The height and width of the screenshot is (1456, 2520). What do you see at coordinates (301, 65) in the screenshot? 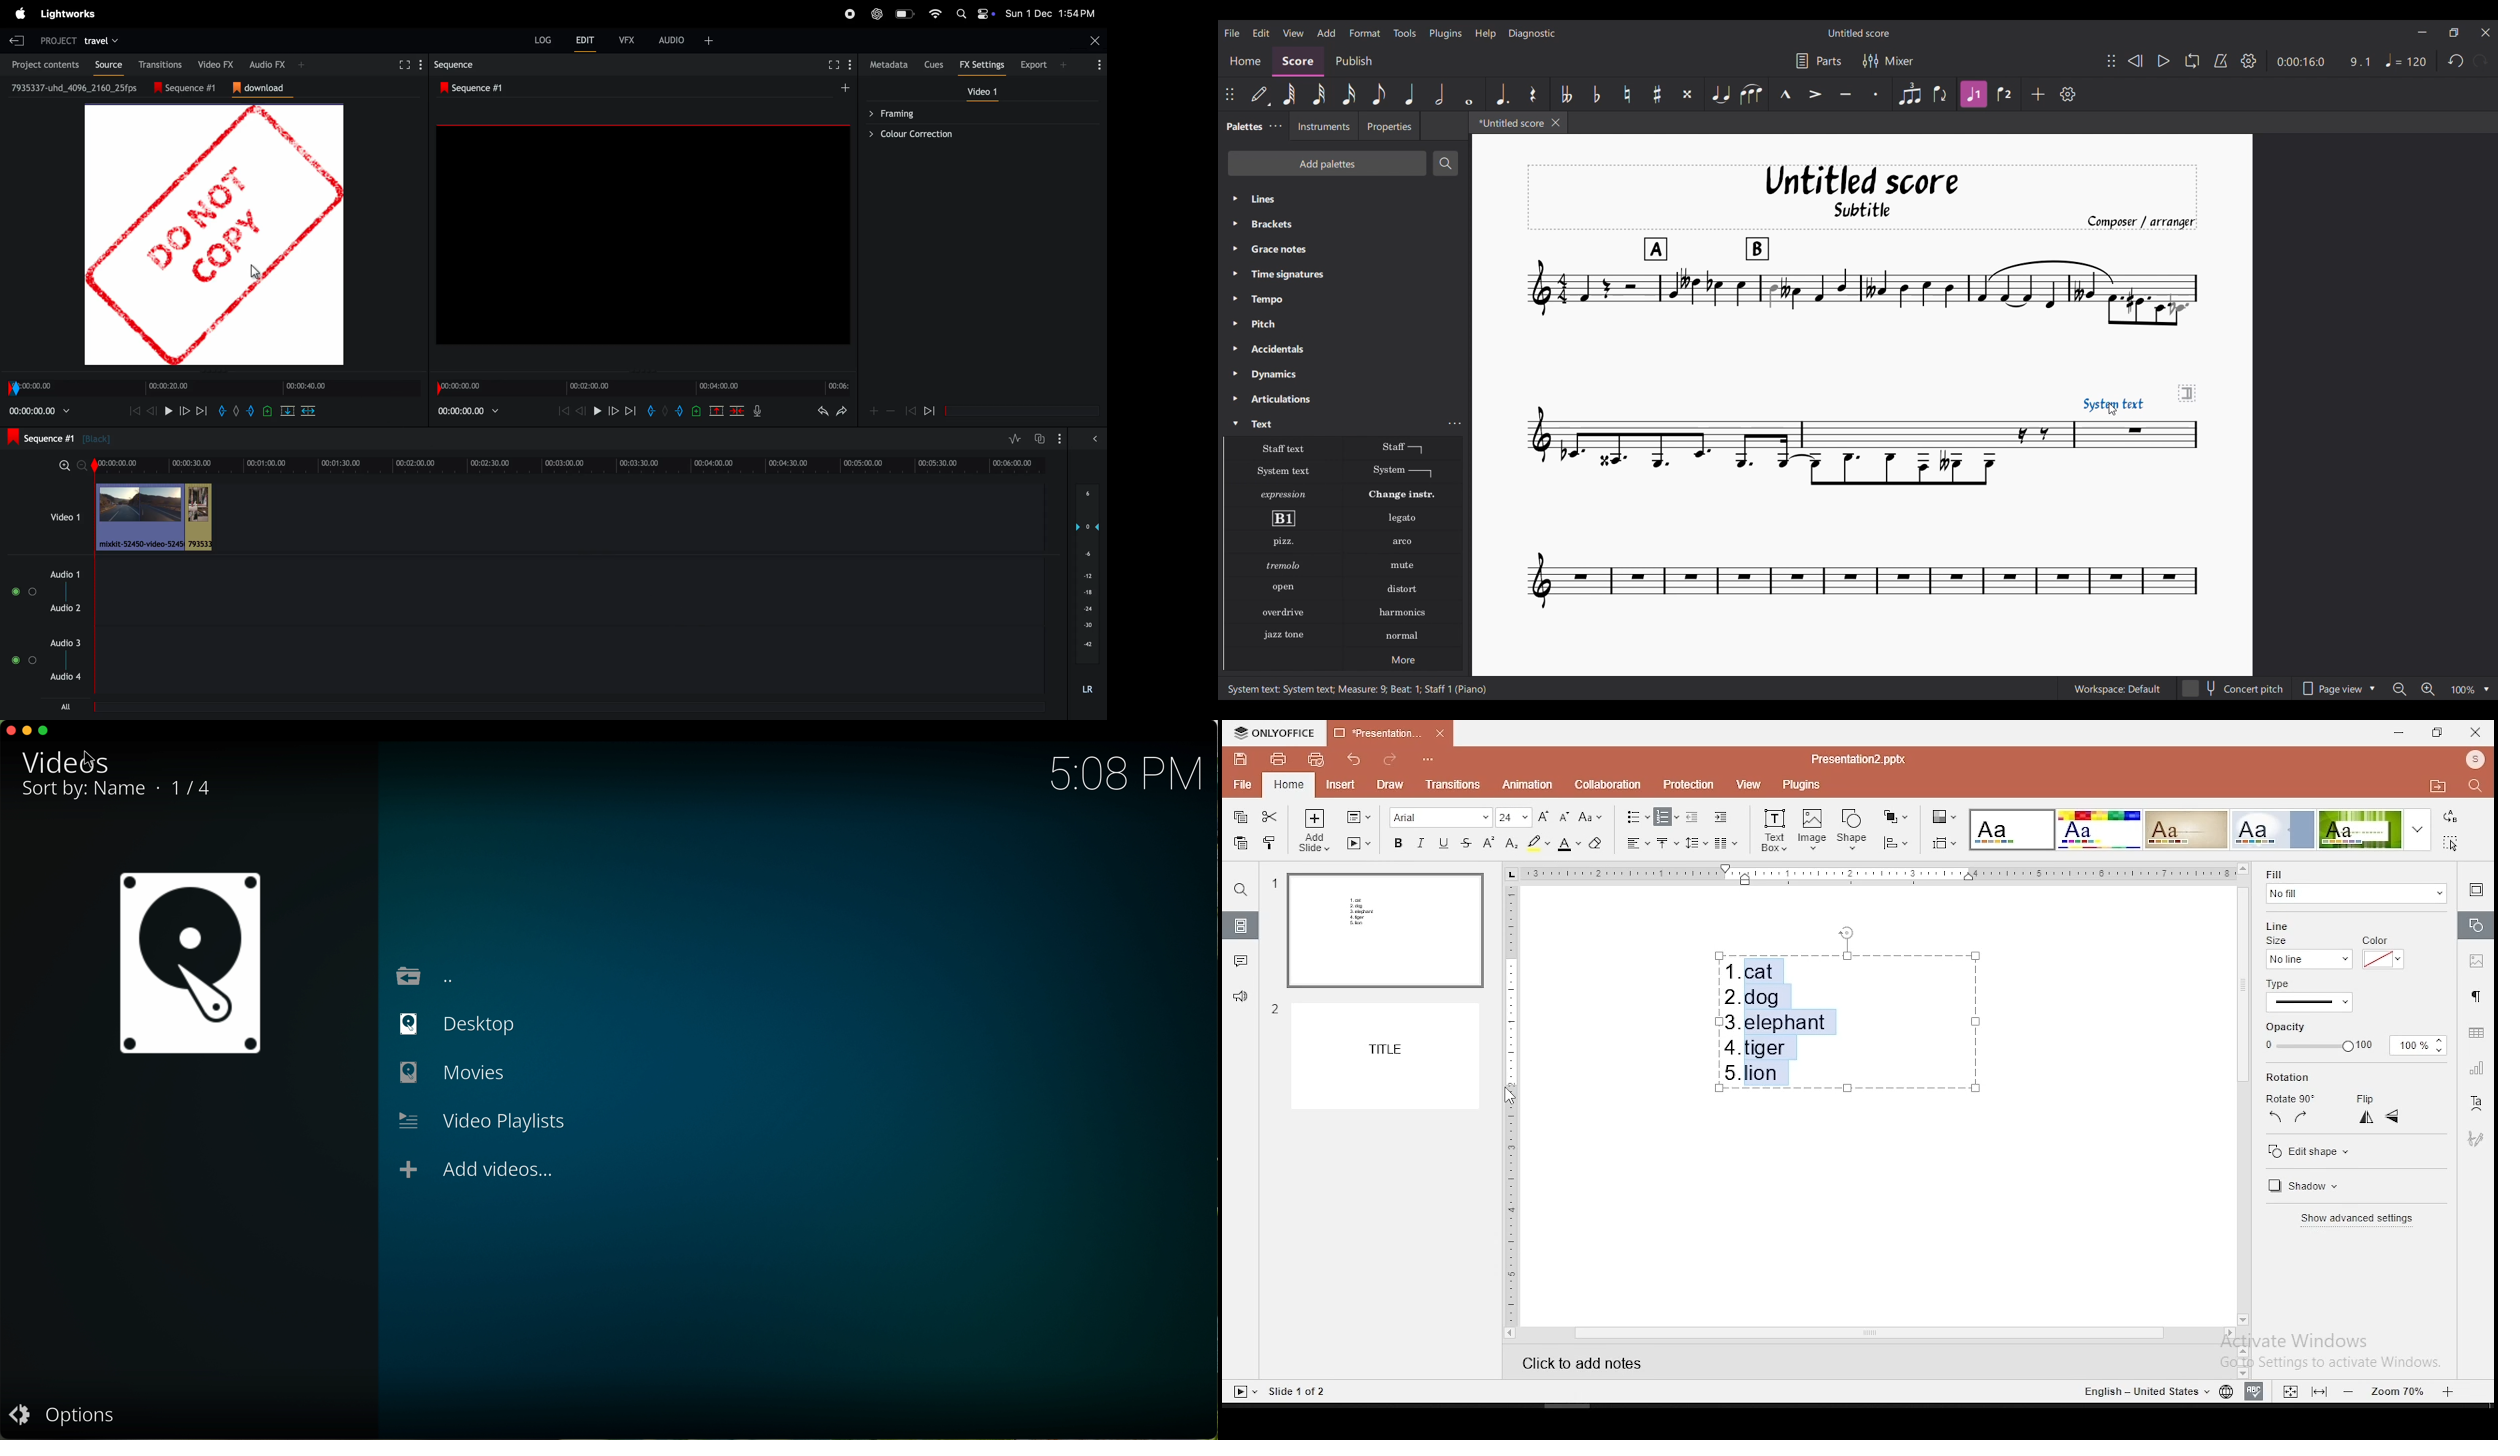
I see `Add` at bounding box center [301, 65].